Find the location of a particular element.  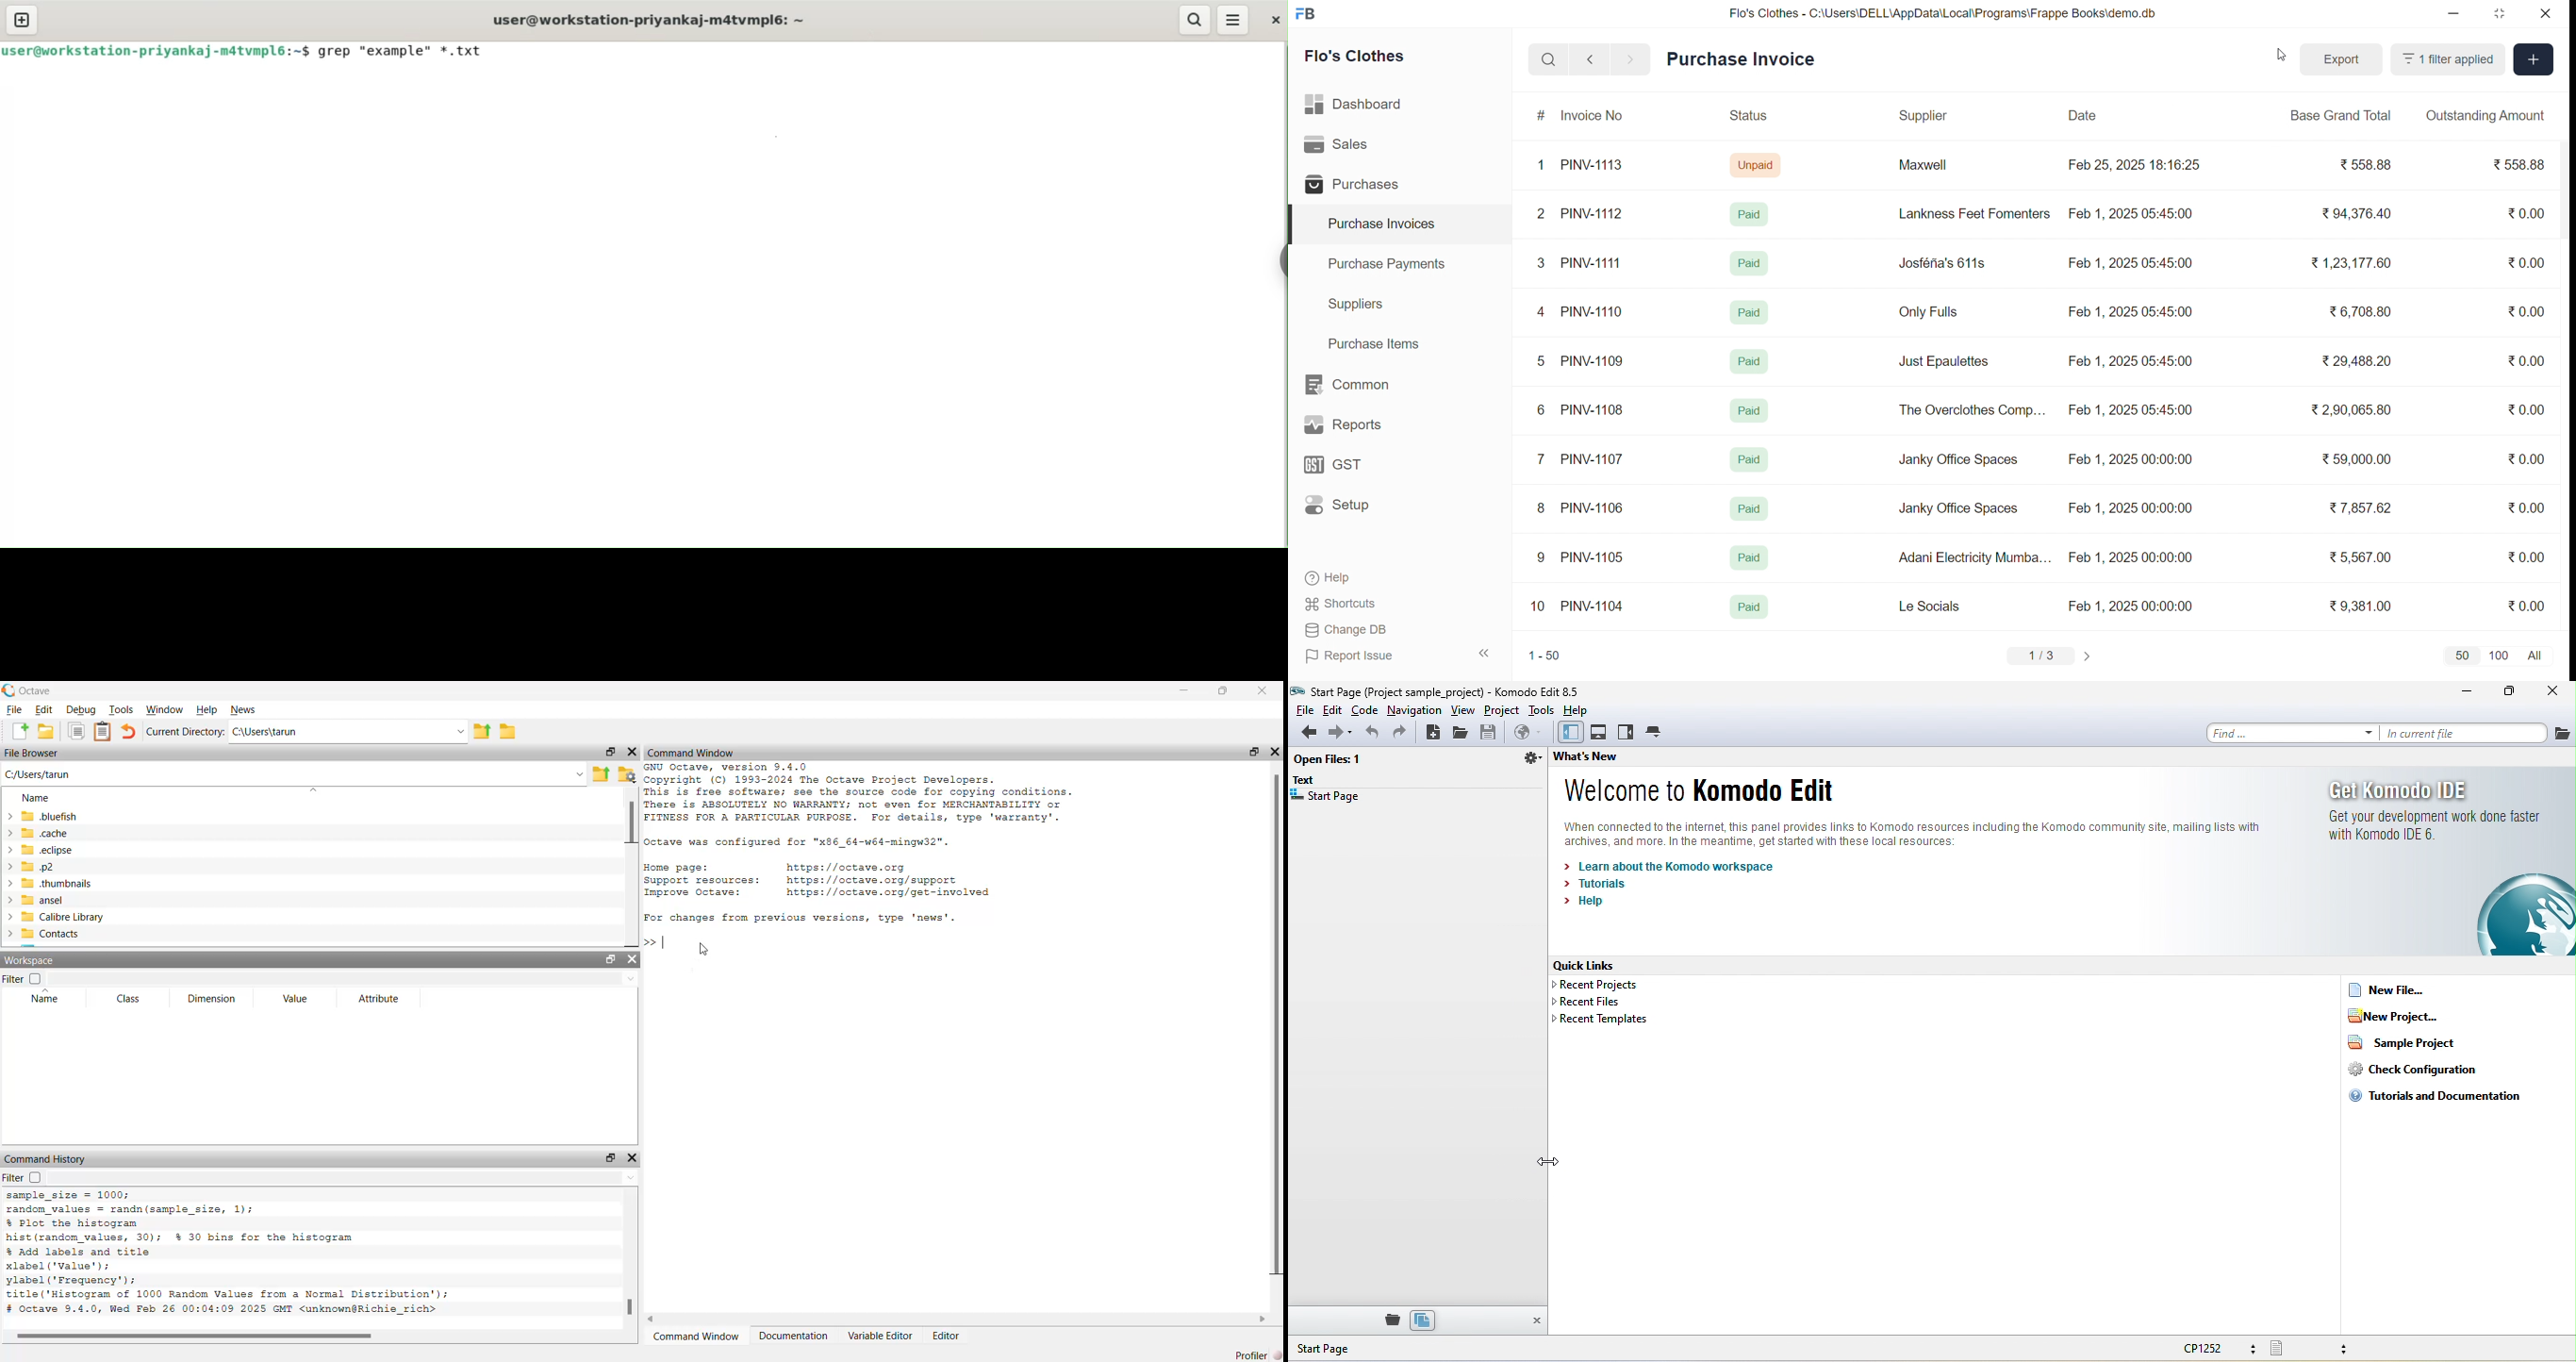

1-50 is located at coordinates (1544, 657).